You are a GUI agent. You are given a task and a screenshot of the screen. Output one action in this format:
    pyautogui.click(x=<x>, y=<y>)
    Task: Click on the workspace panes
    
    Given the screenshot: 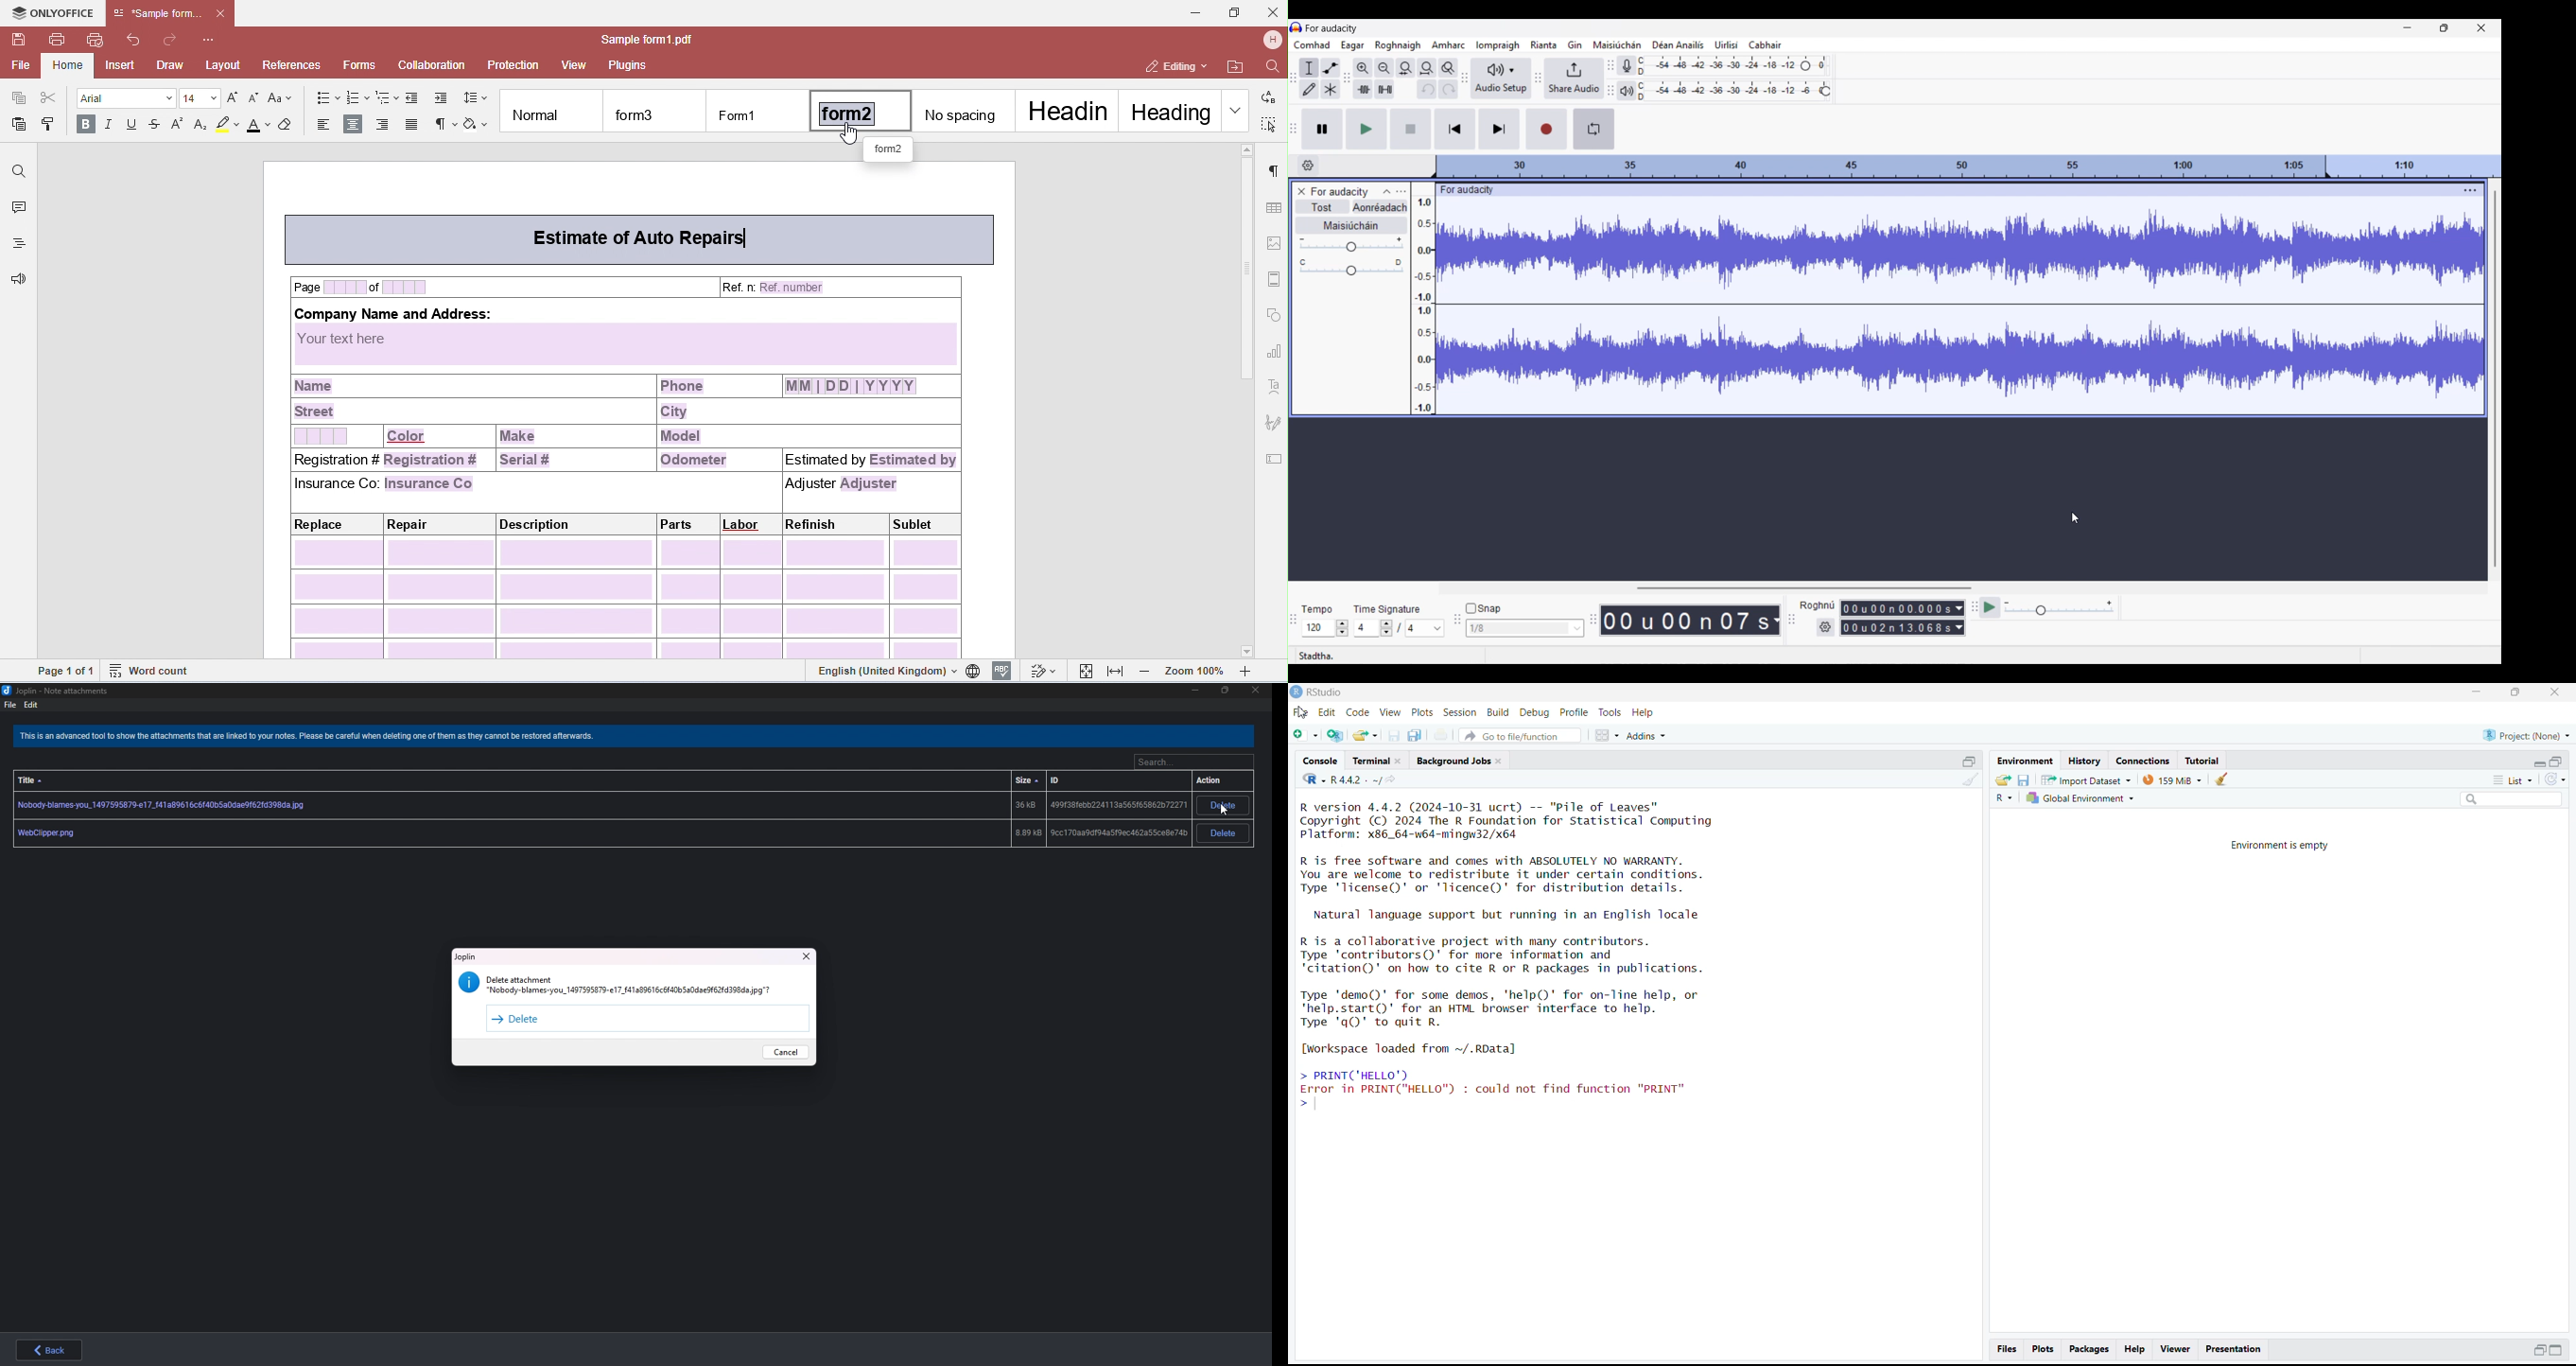 What is the action you would take?
    pyautogui.click(x=1607, y=735)
    